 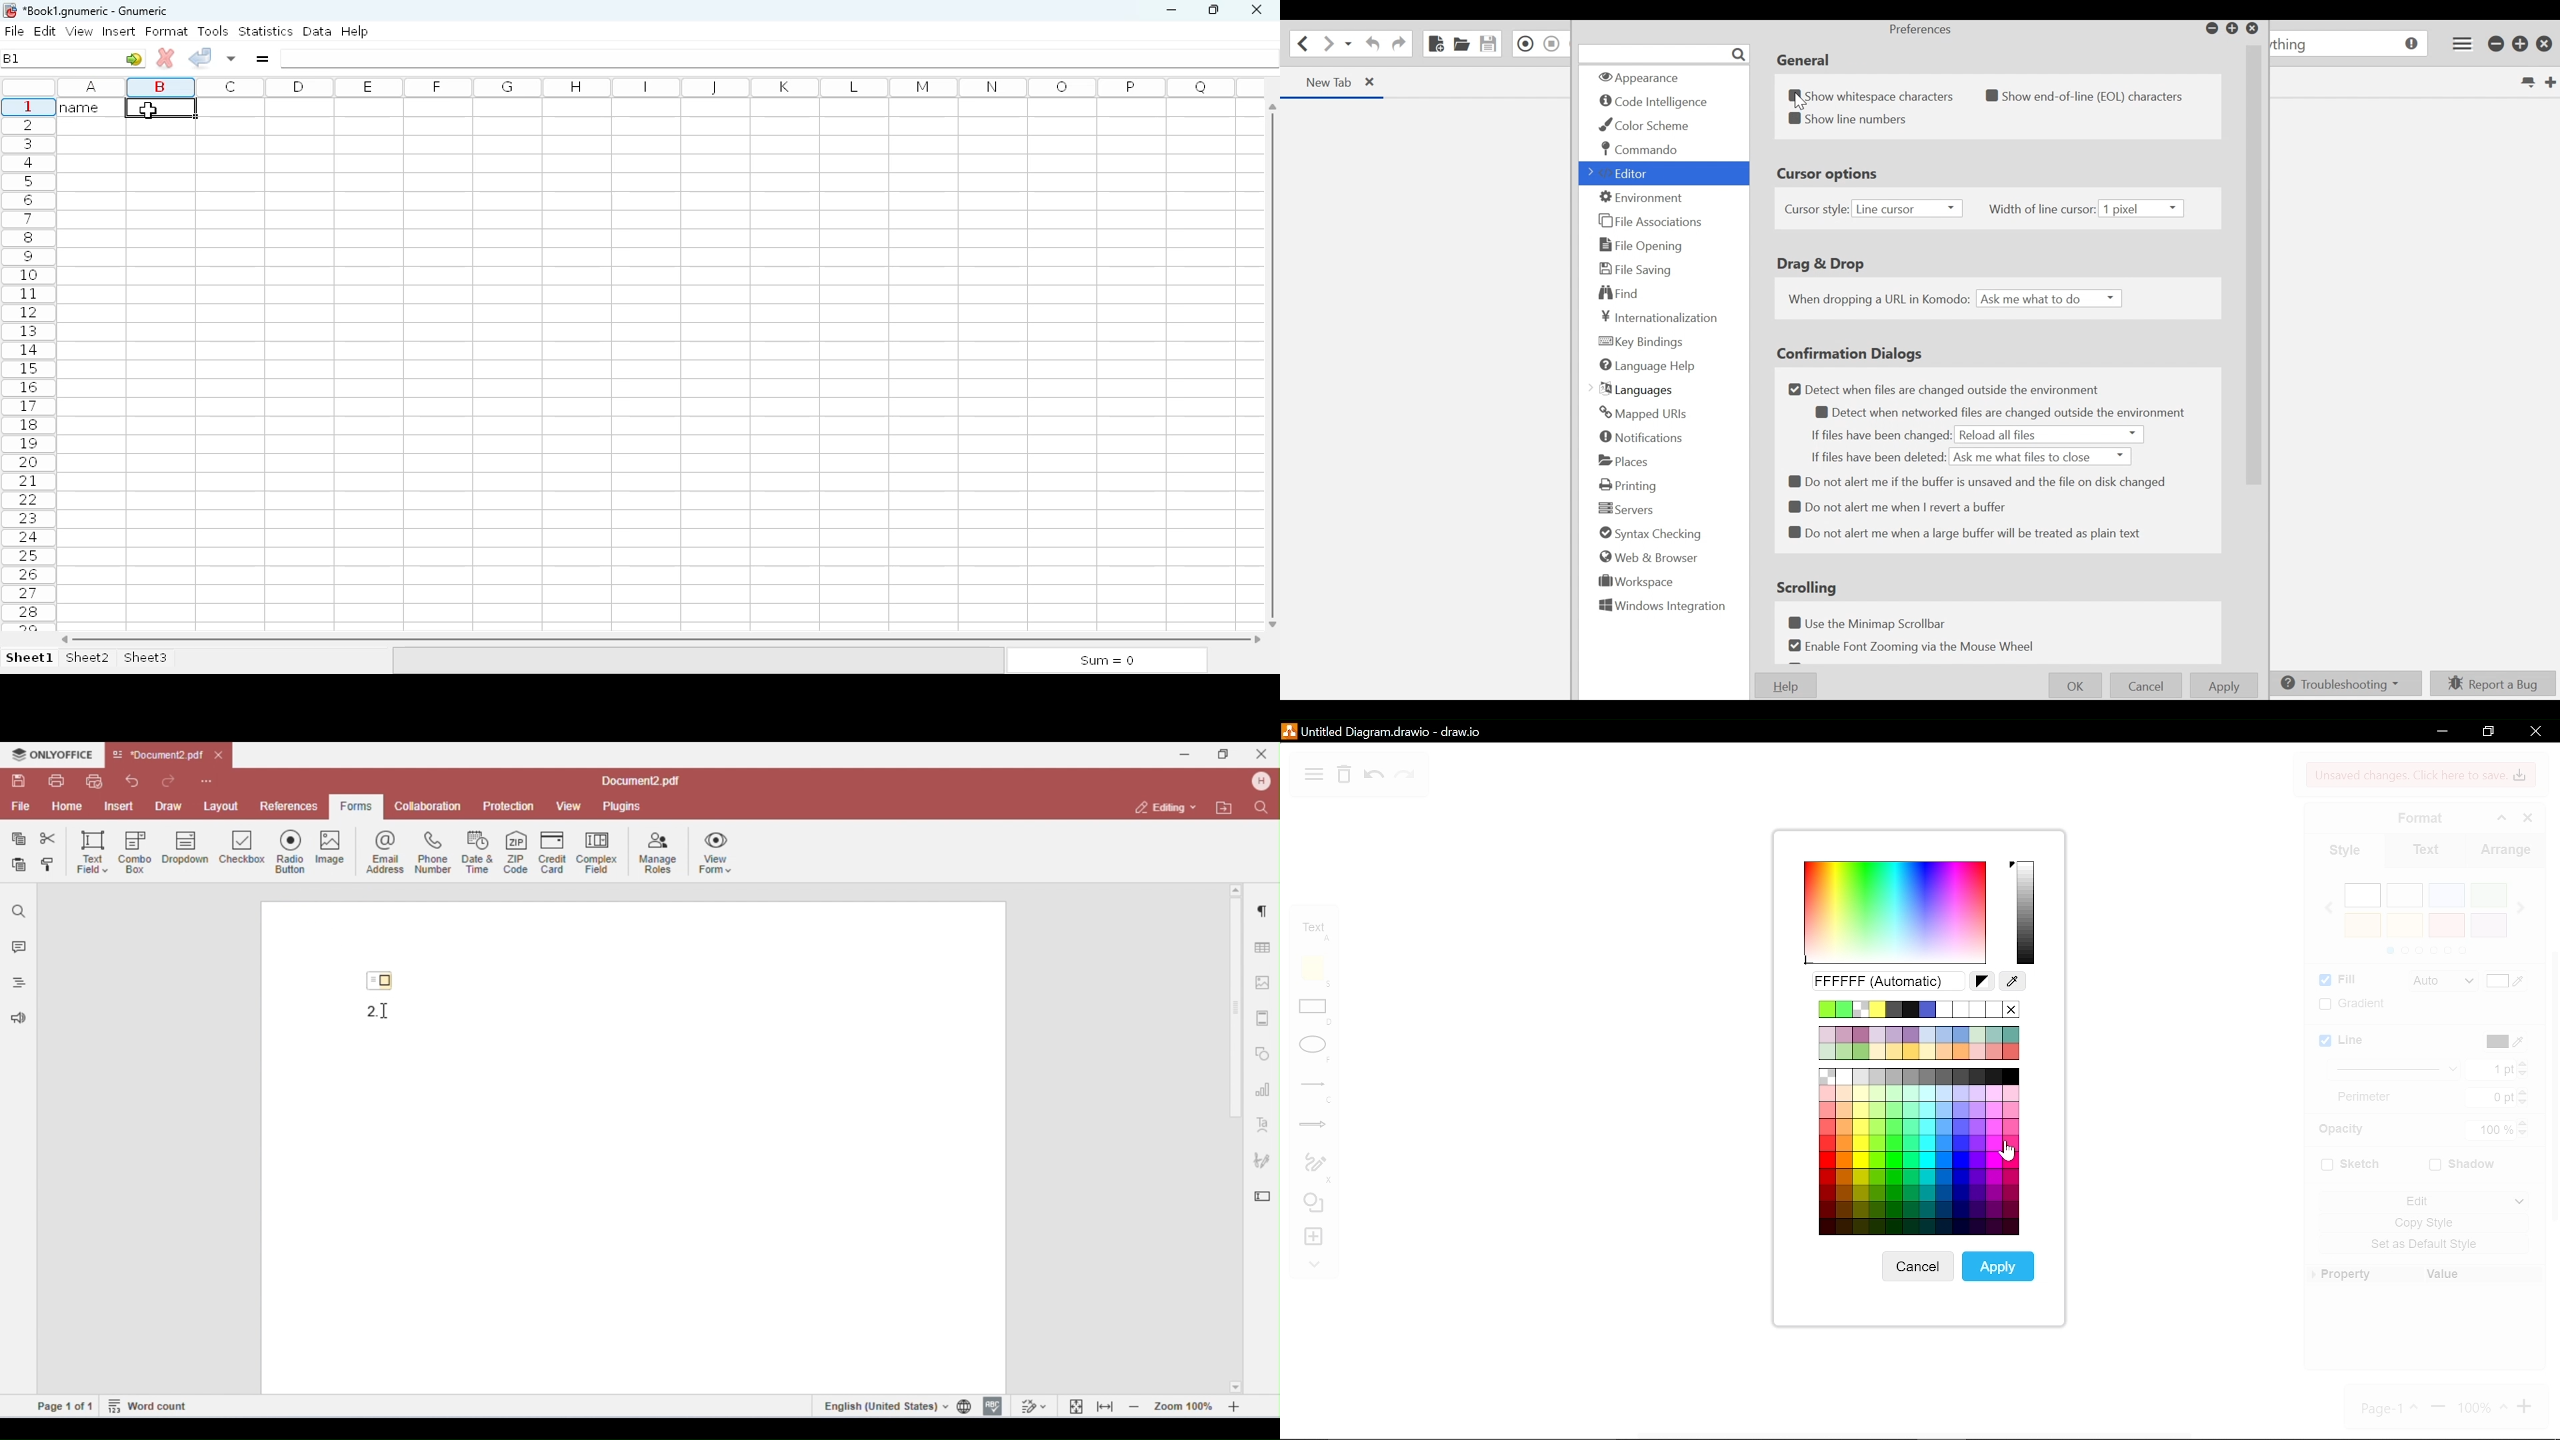 I want to click on edit, so click(x=46, y=31).